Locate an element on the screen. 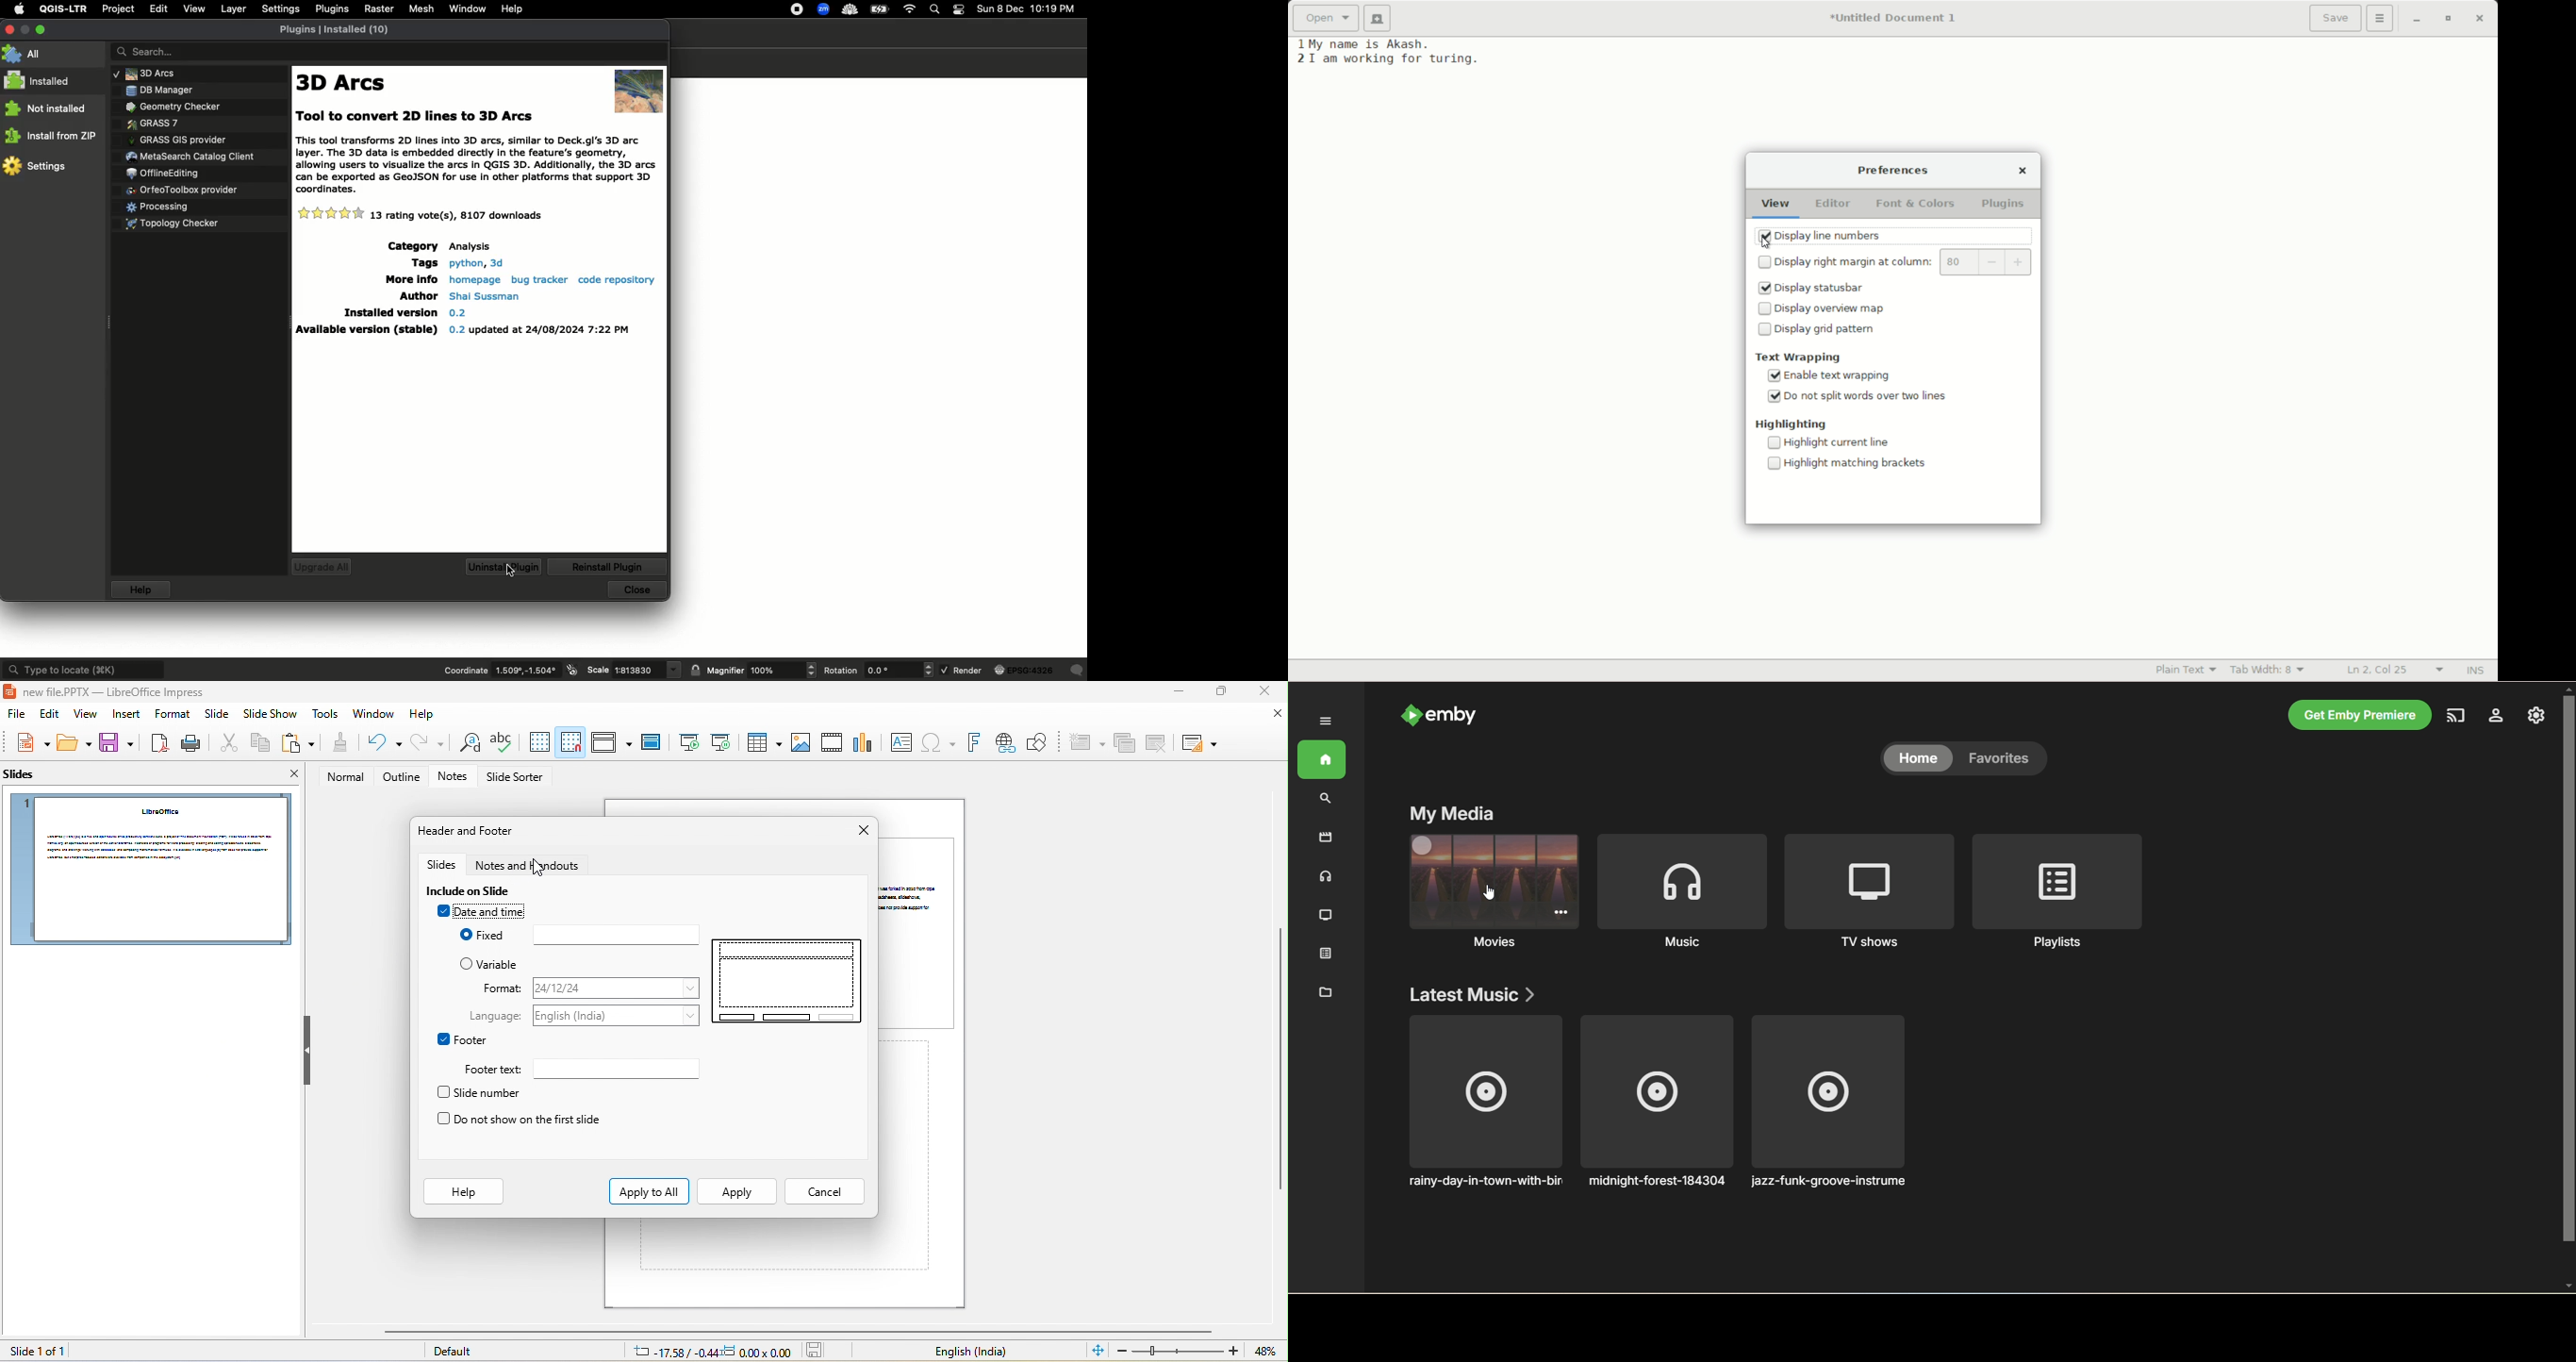 This screenshot has width=2576, height=1372. line numbers is located at coordinates (1301, 52).